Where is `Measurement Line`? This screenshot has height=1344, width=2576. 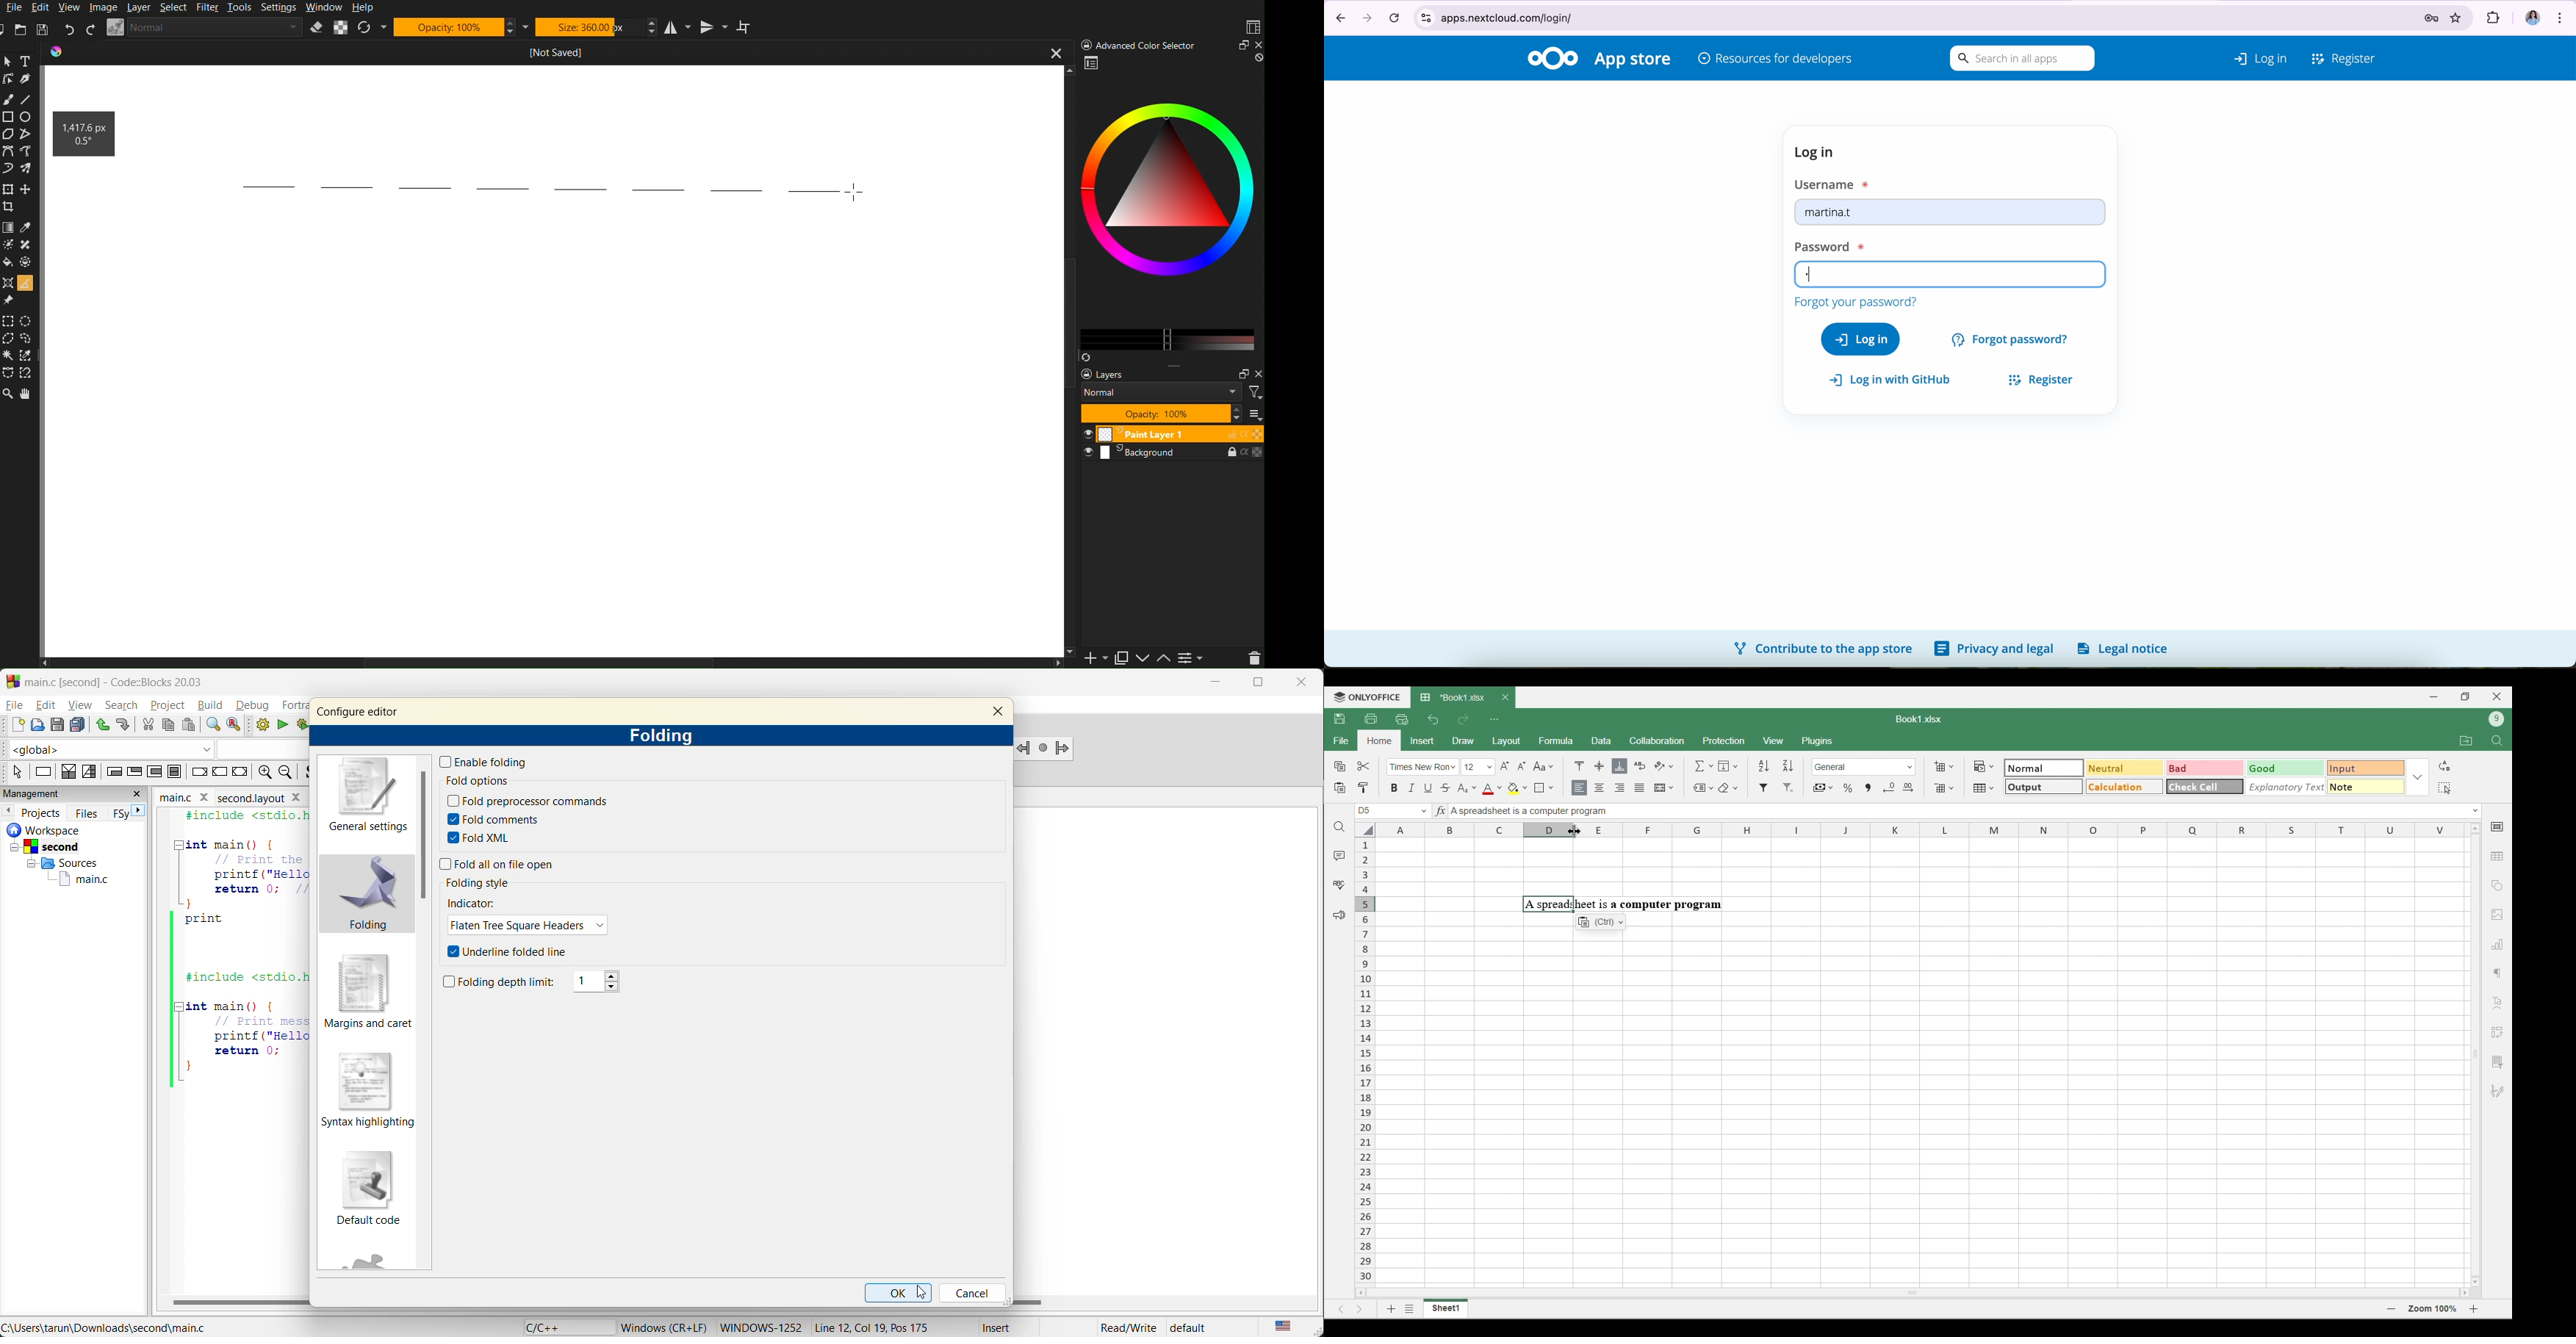 Measurement Line is located at coordinates (534, 187).